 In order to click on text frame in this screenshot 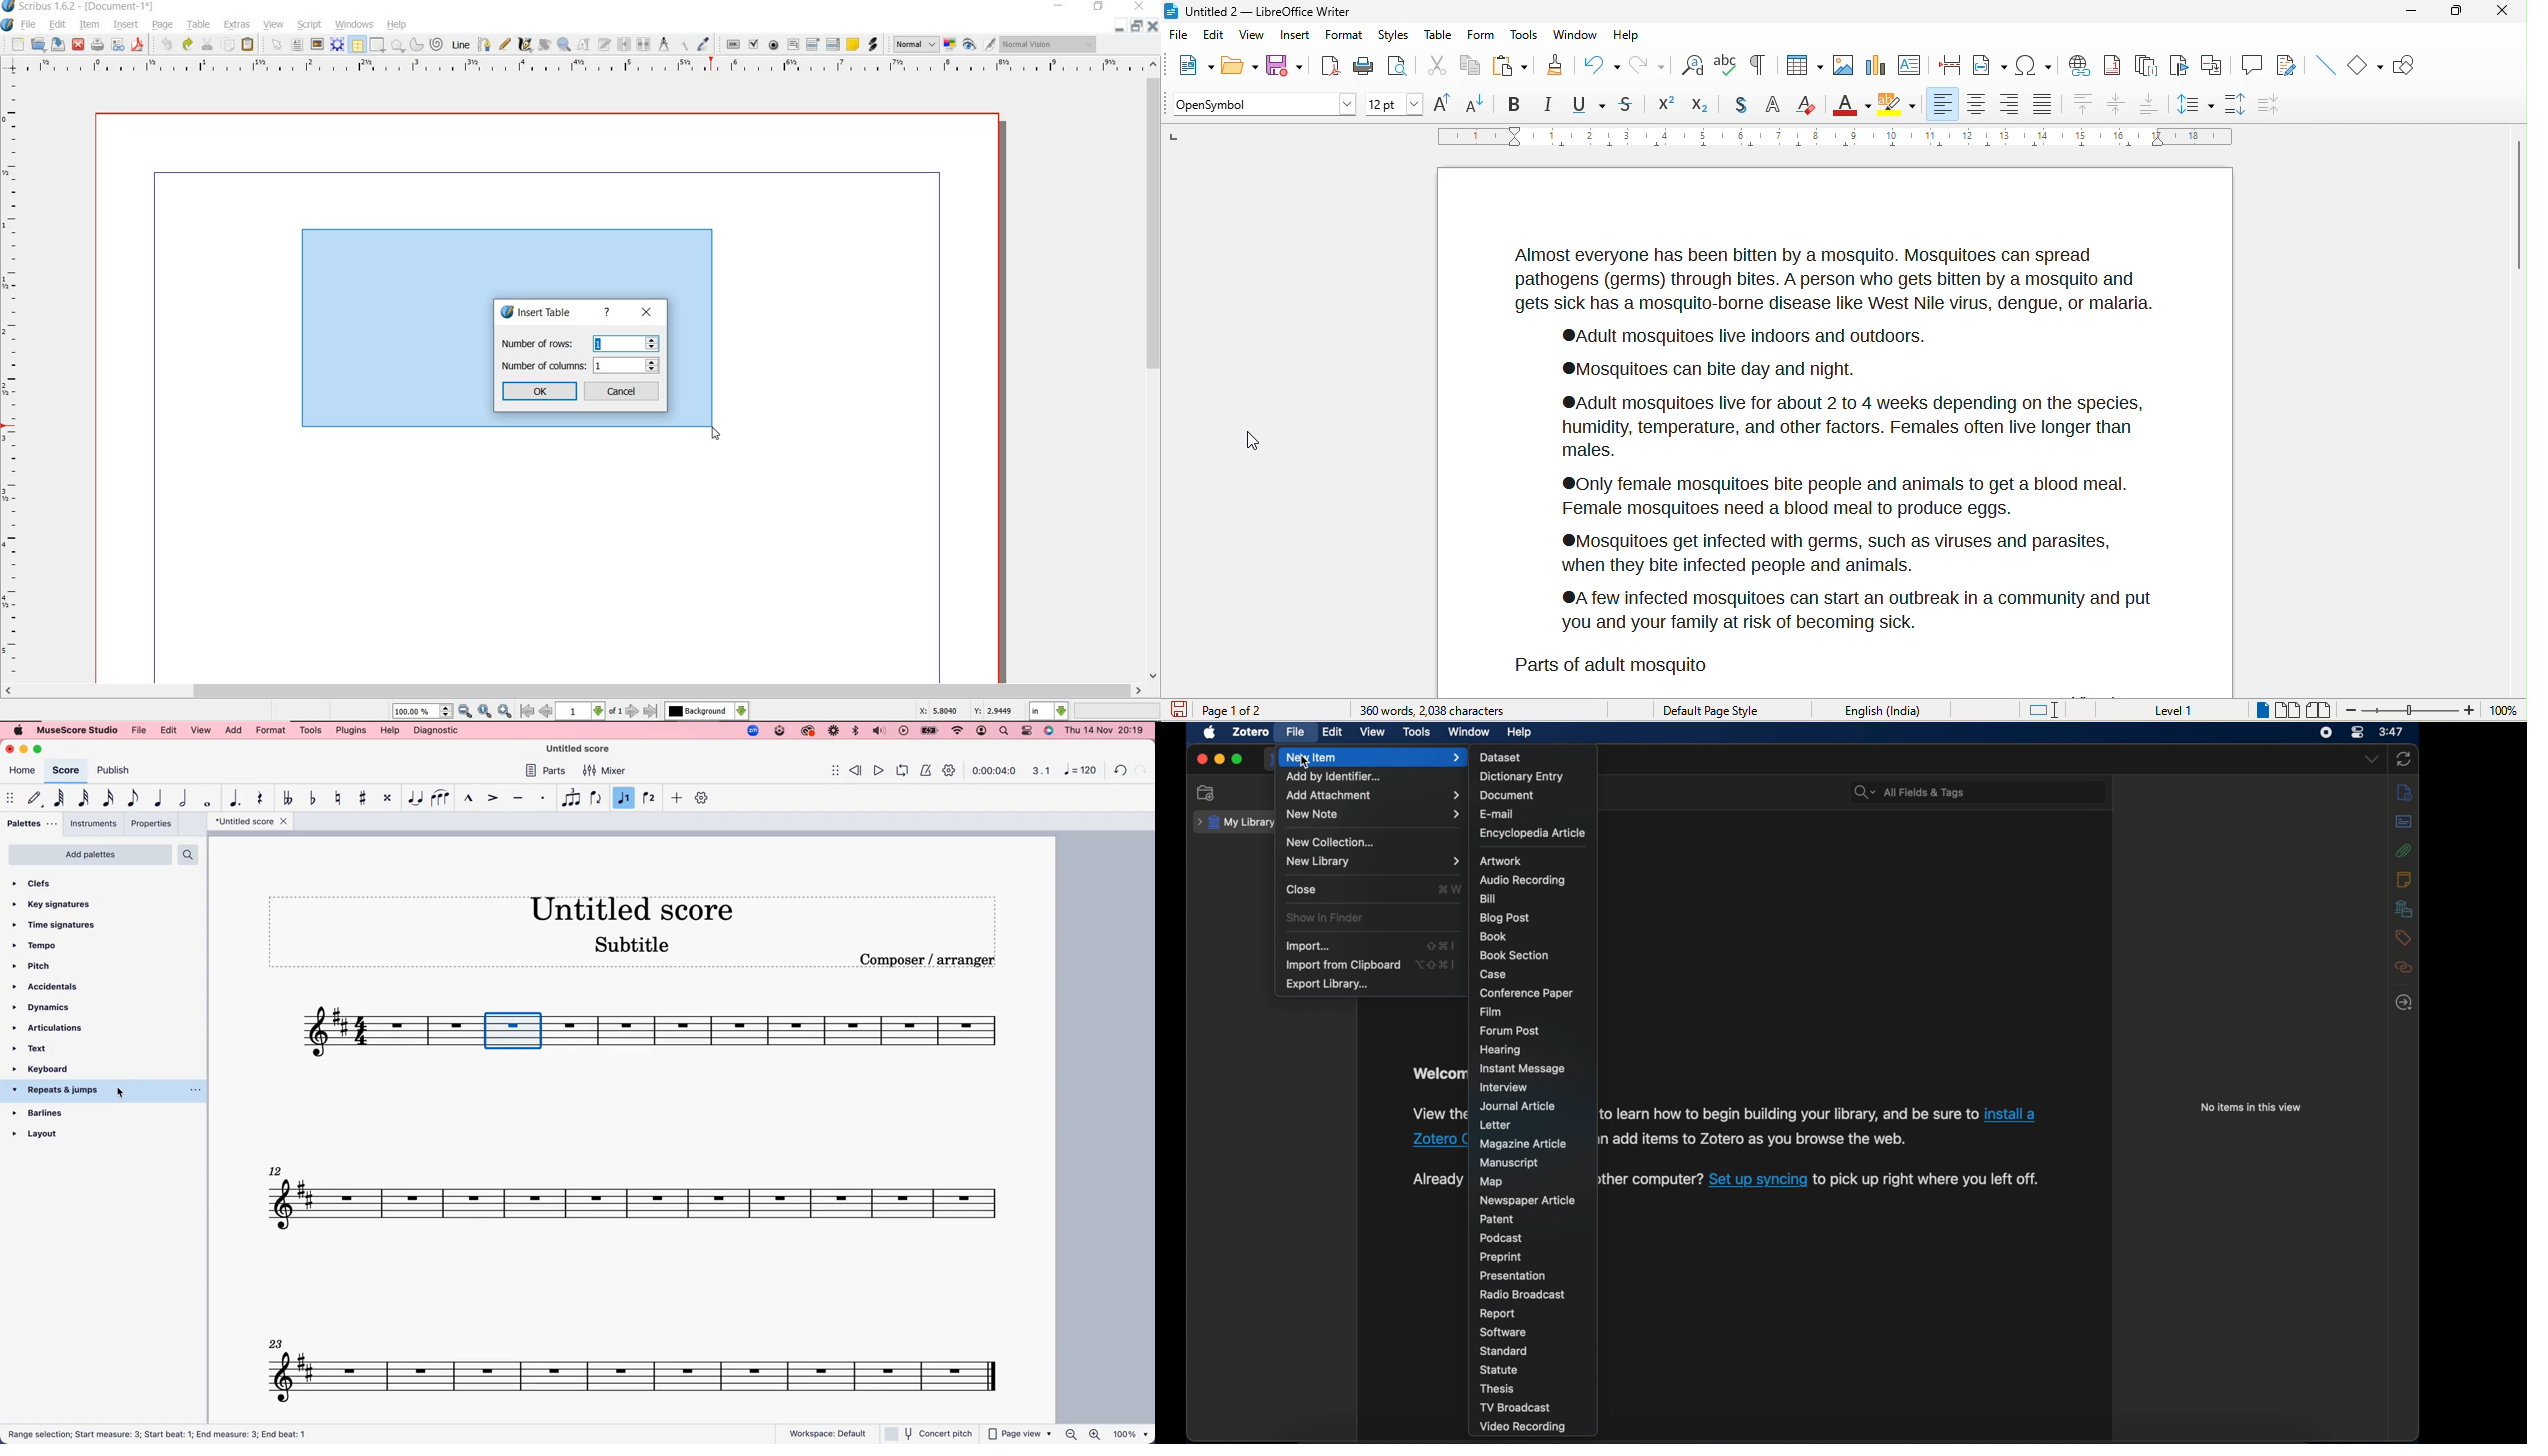, I will do `click(298, 46)`.